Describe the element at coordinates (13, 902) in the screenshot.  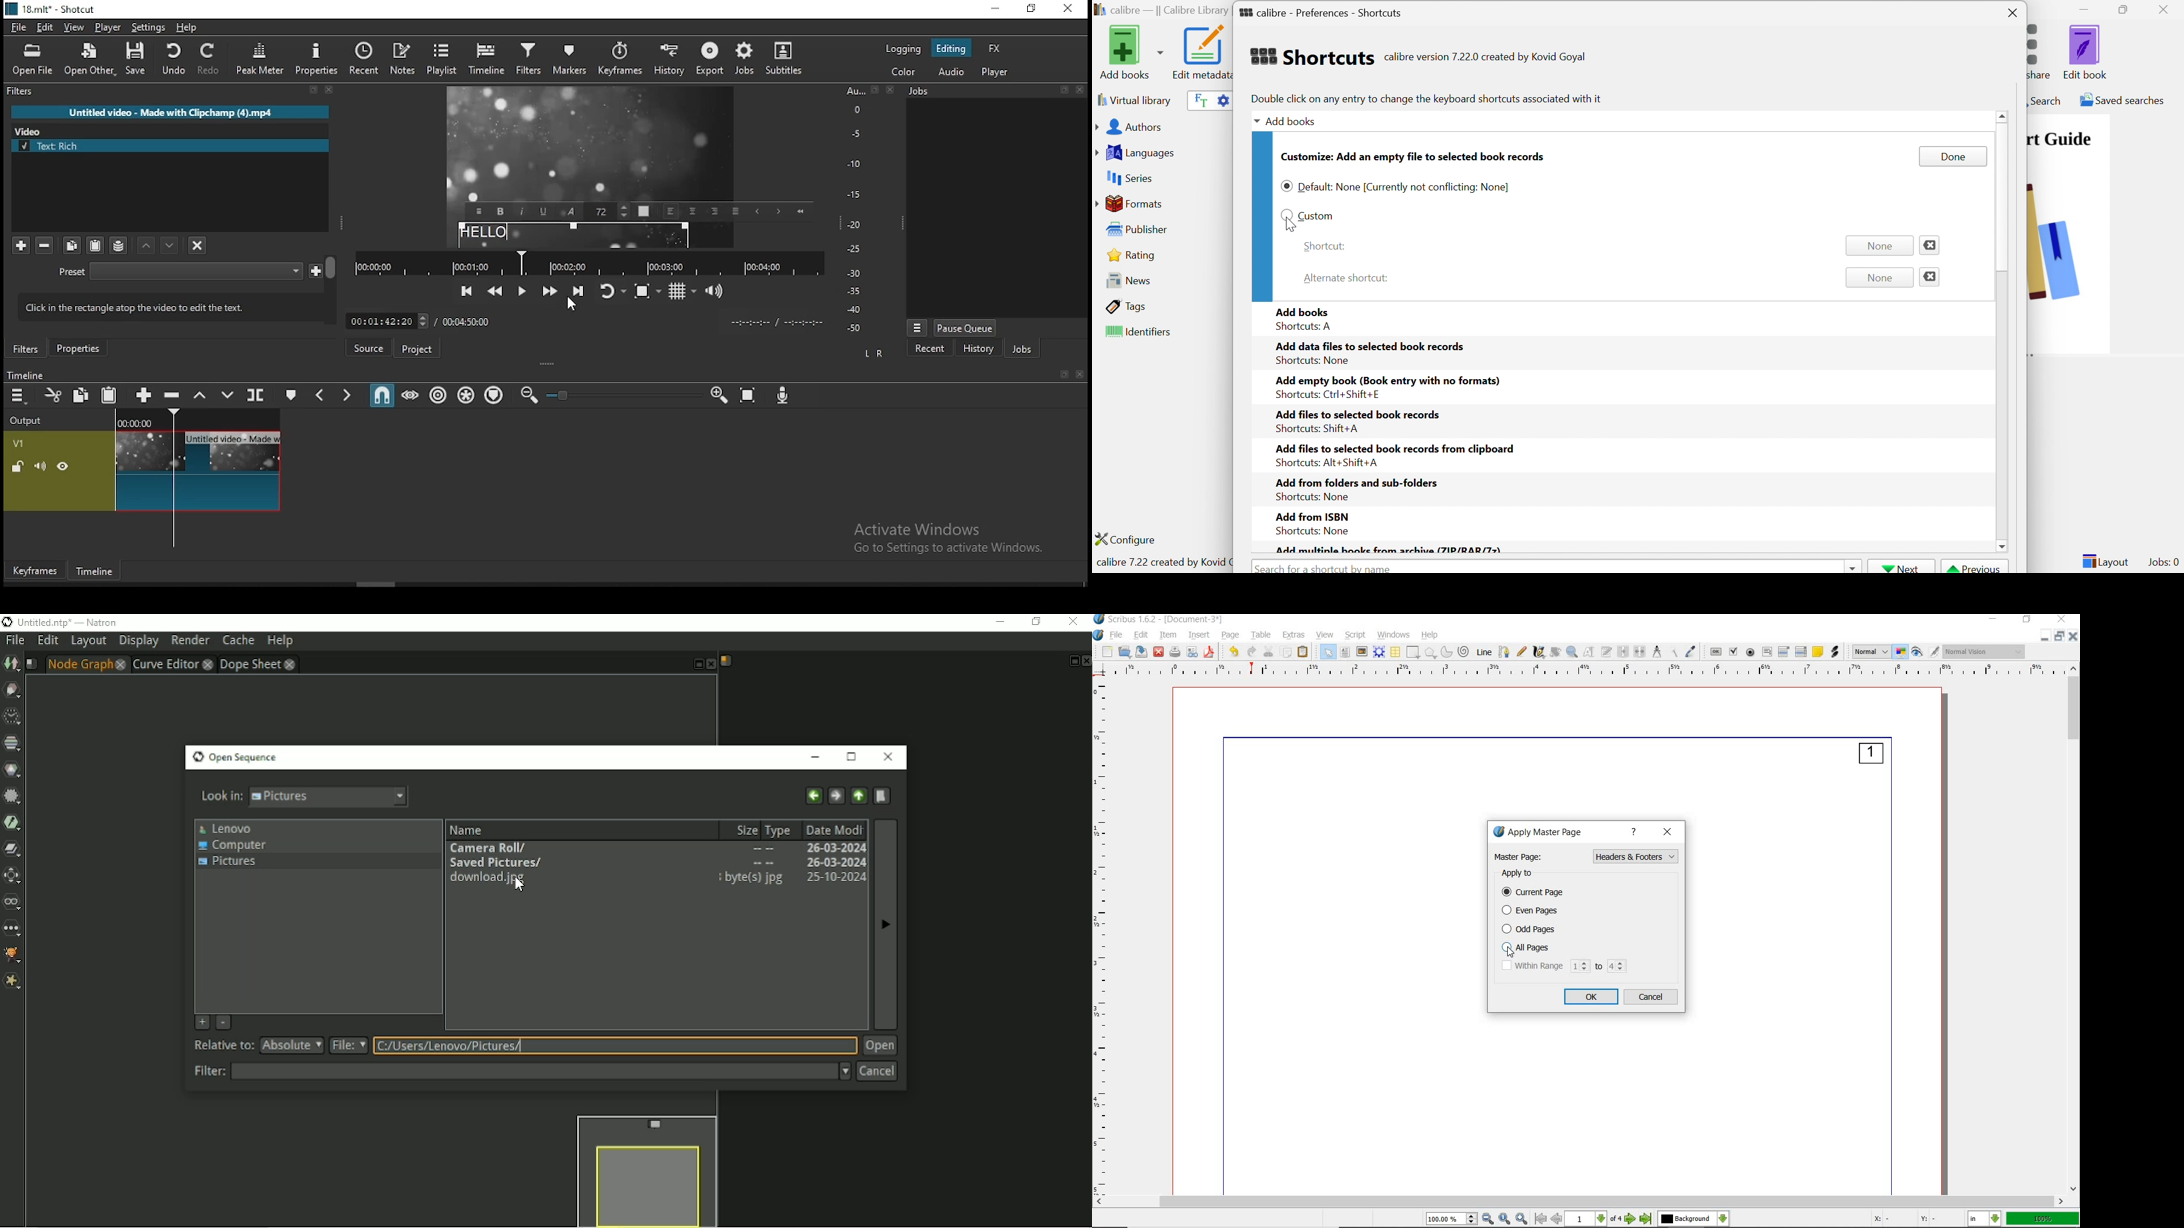
I see `Views` at that location.